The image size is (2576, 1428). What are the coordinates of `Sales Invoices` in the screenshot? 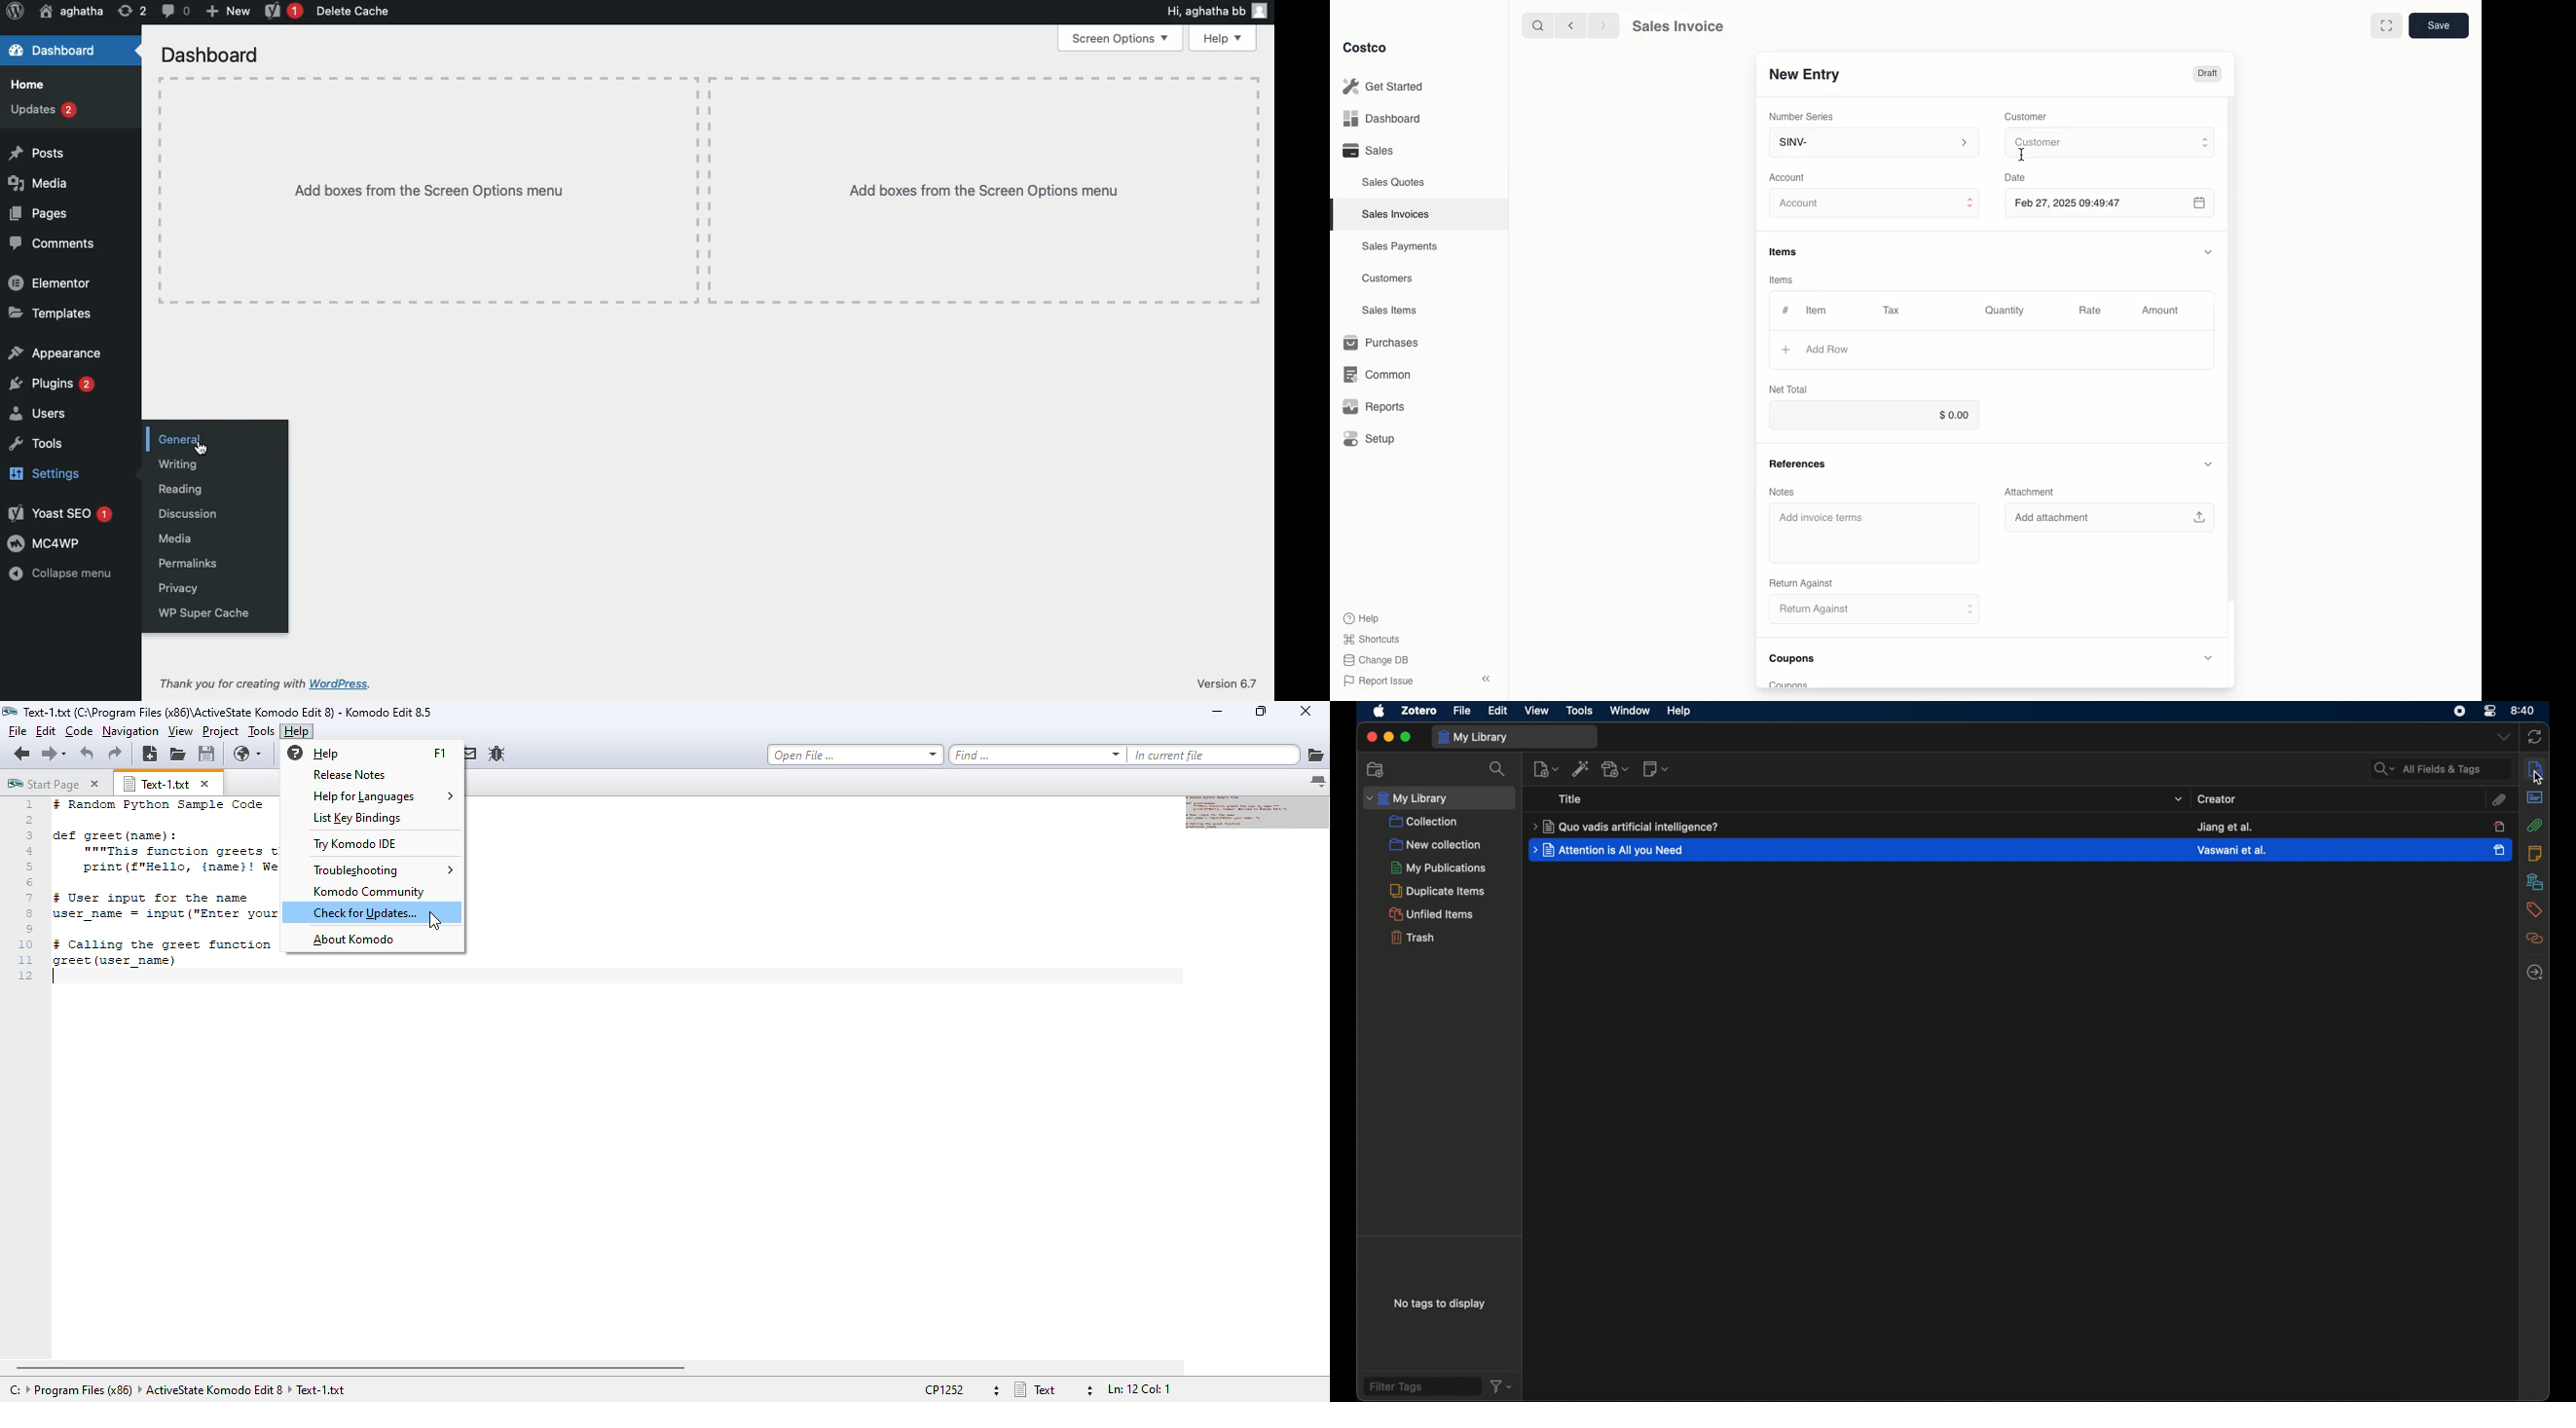 It's located at (1398, 214).